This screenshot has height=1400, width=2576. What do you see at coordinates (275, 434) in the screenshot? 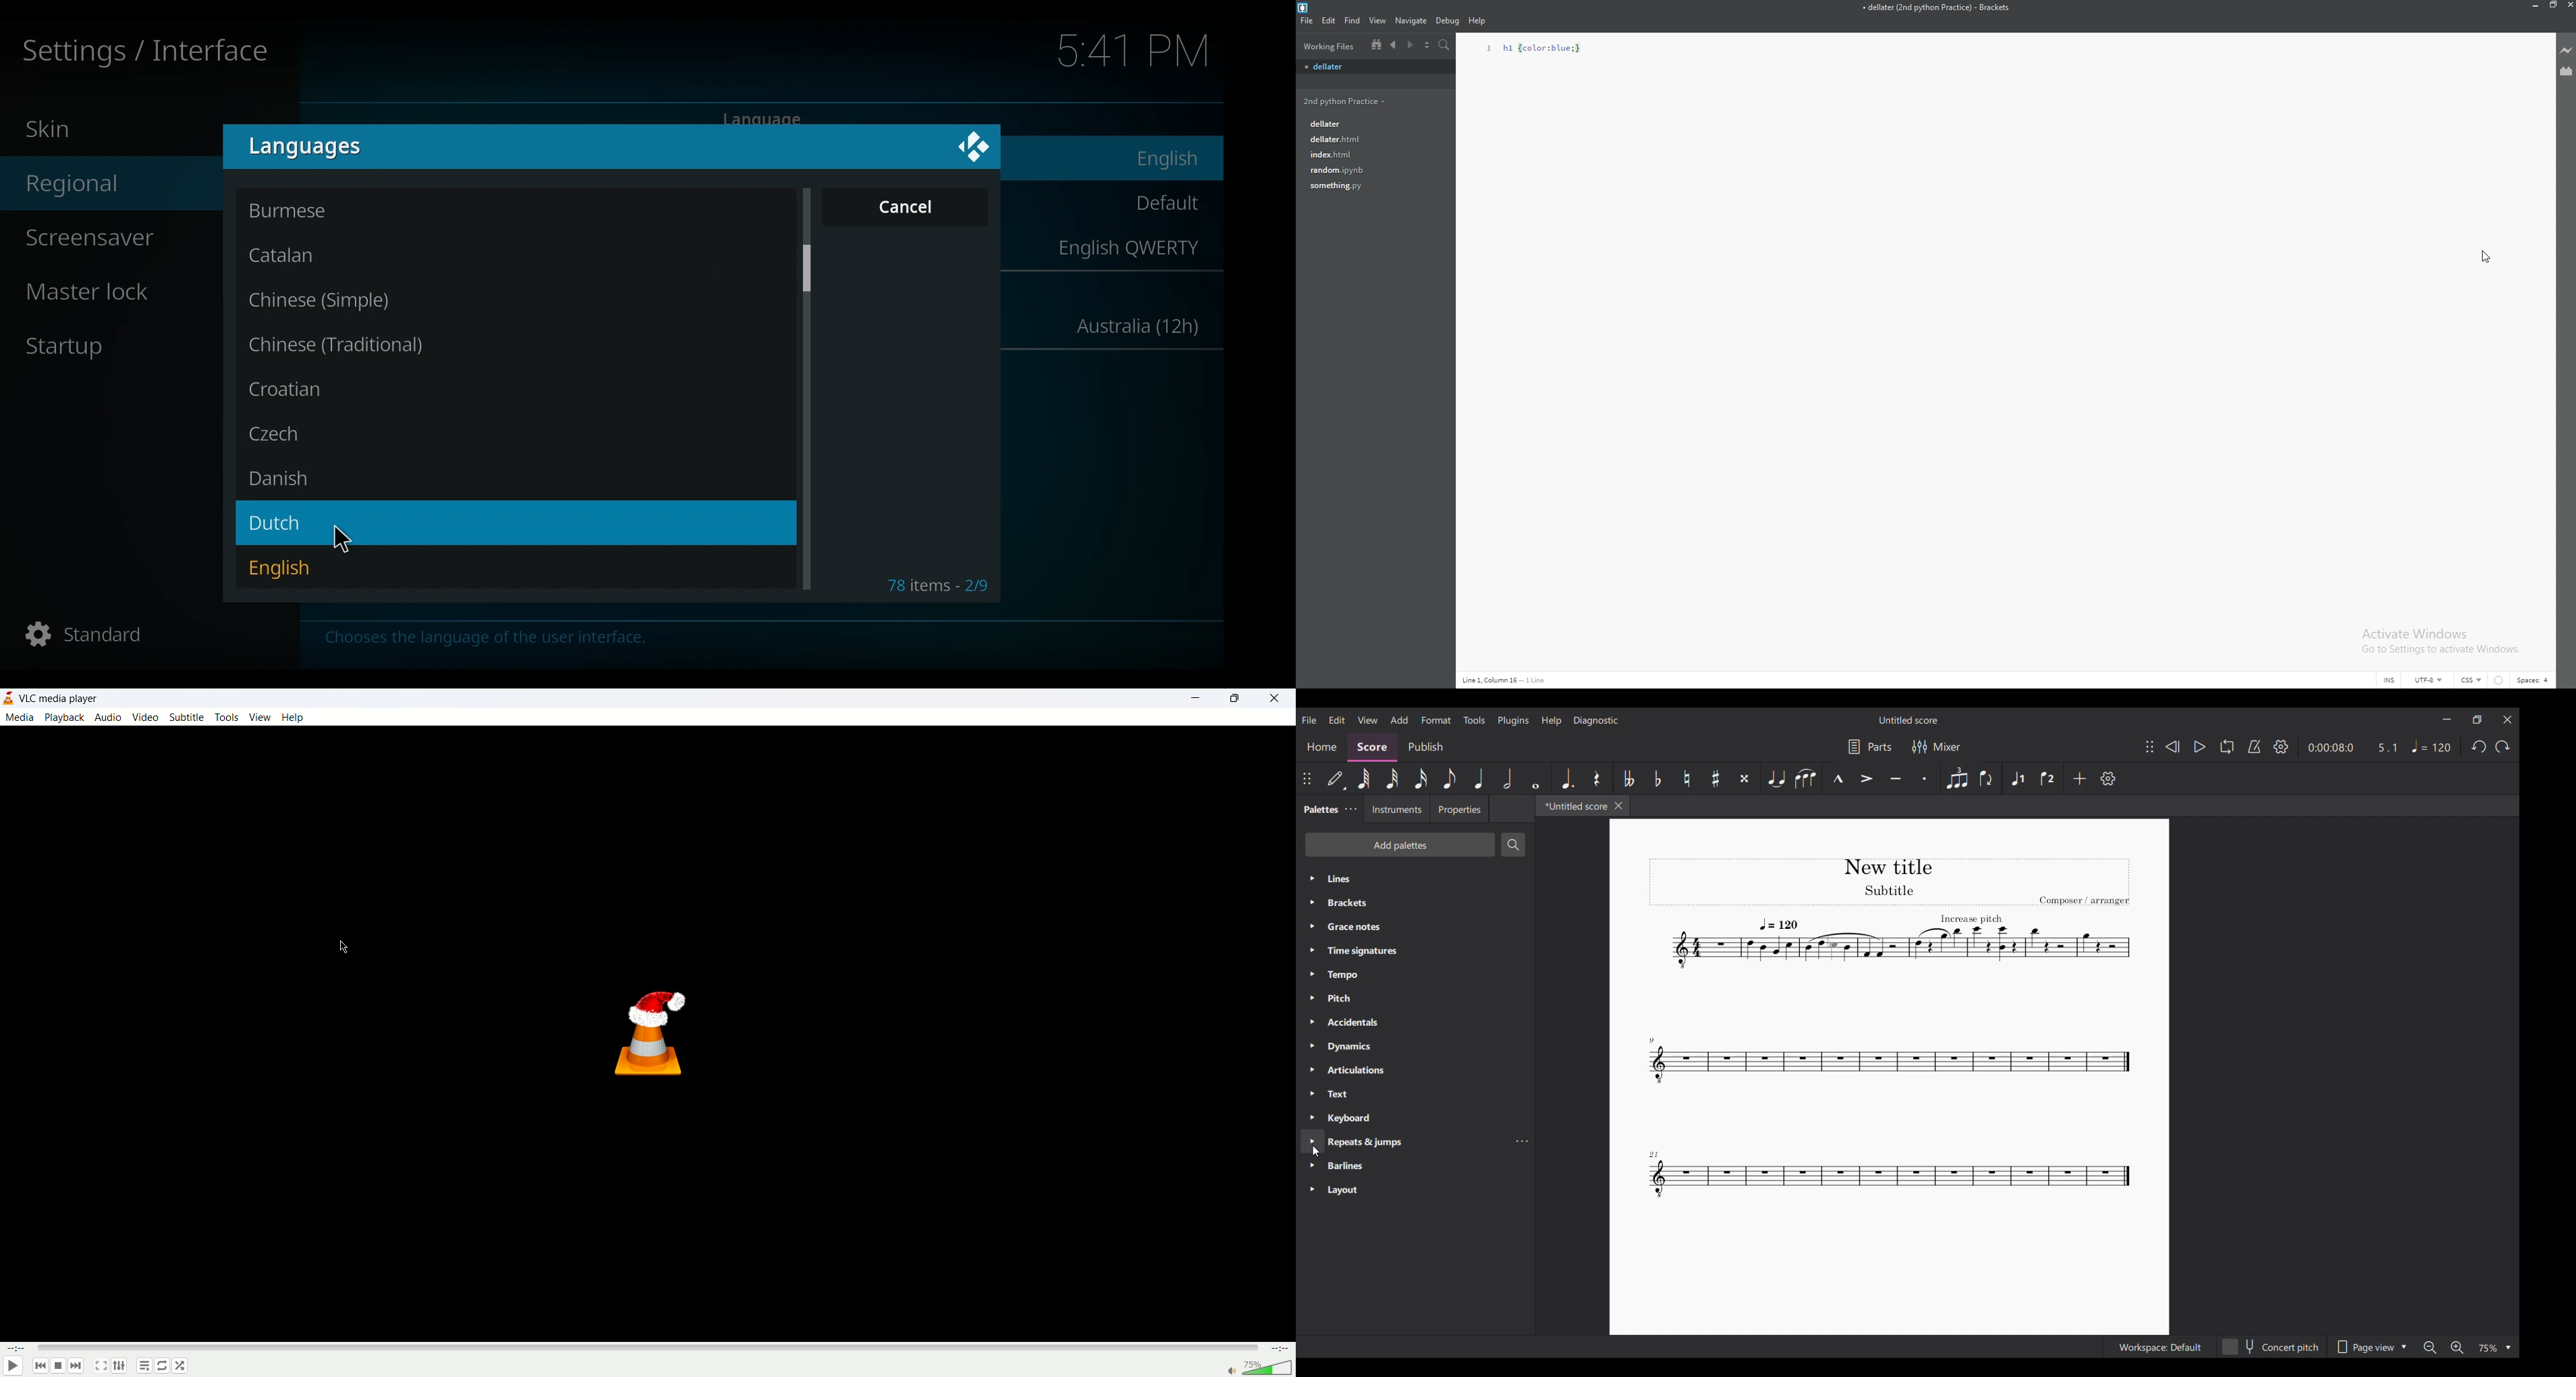
I see `Czech` at bounding box center [275, 434].